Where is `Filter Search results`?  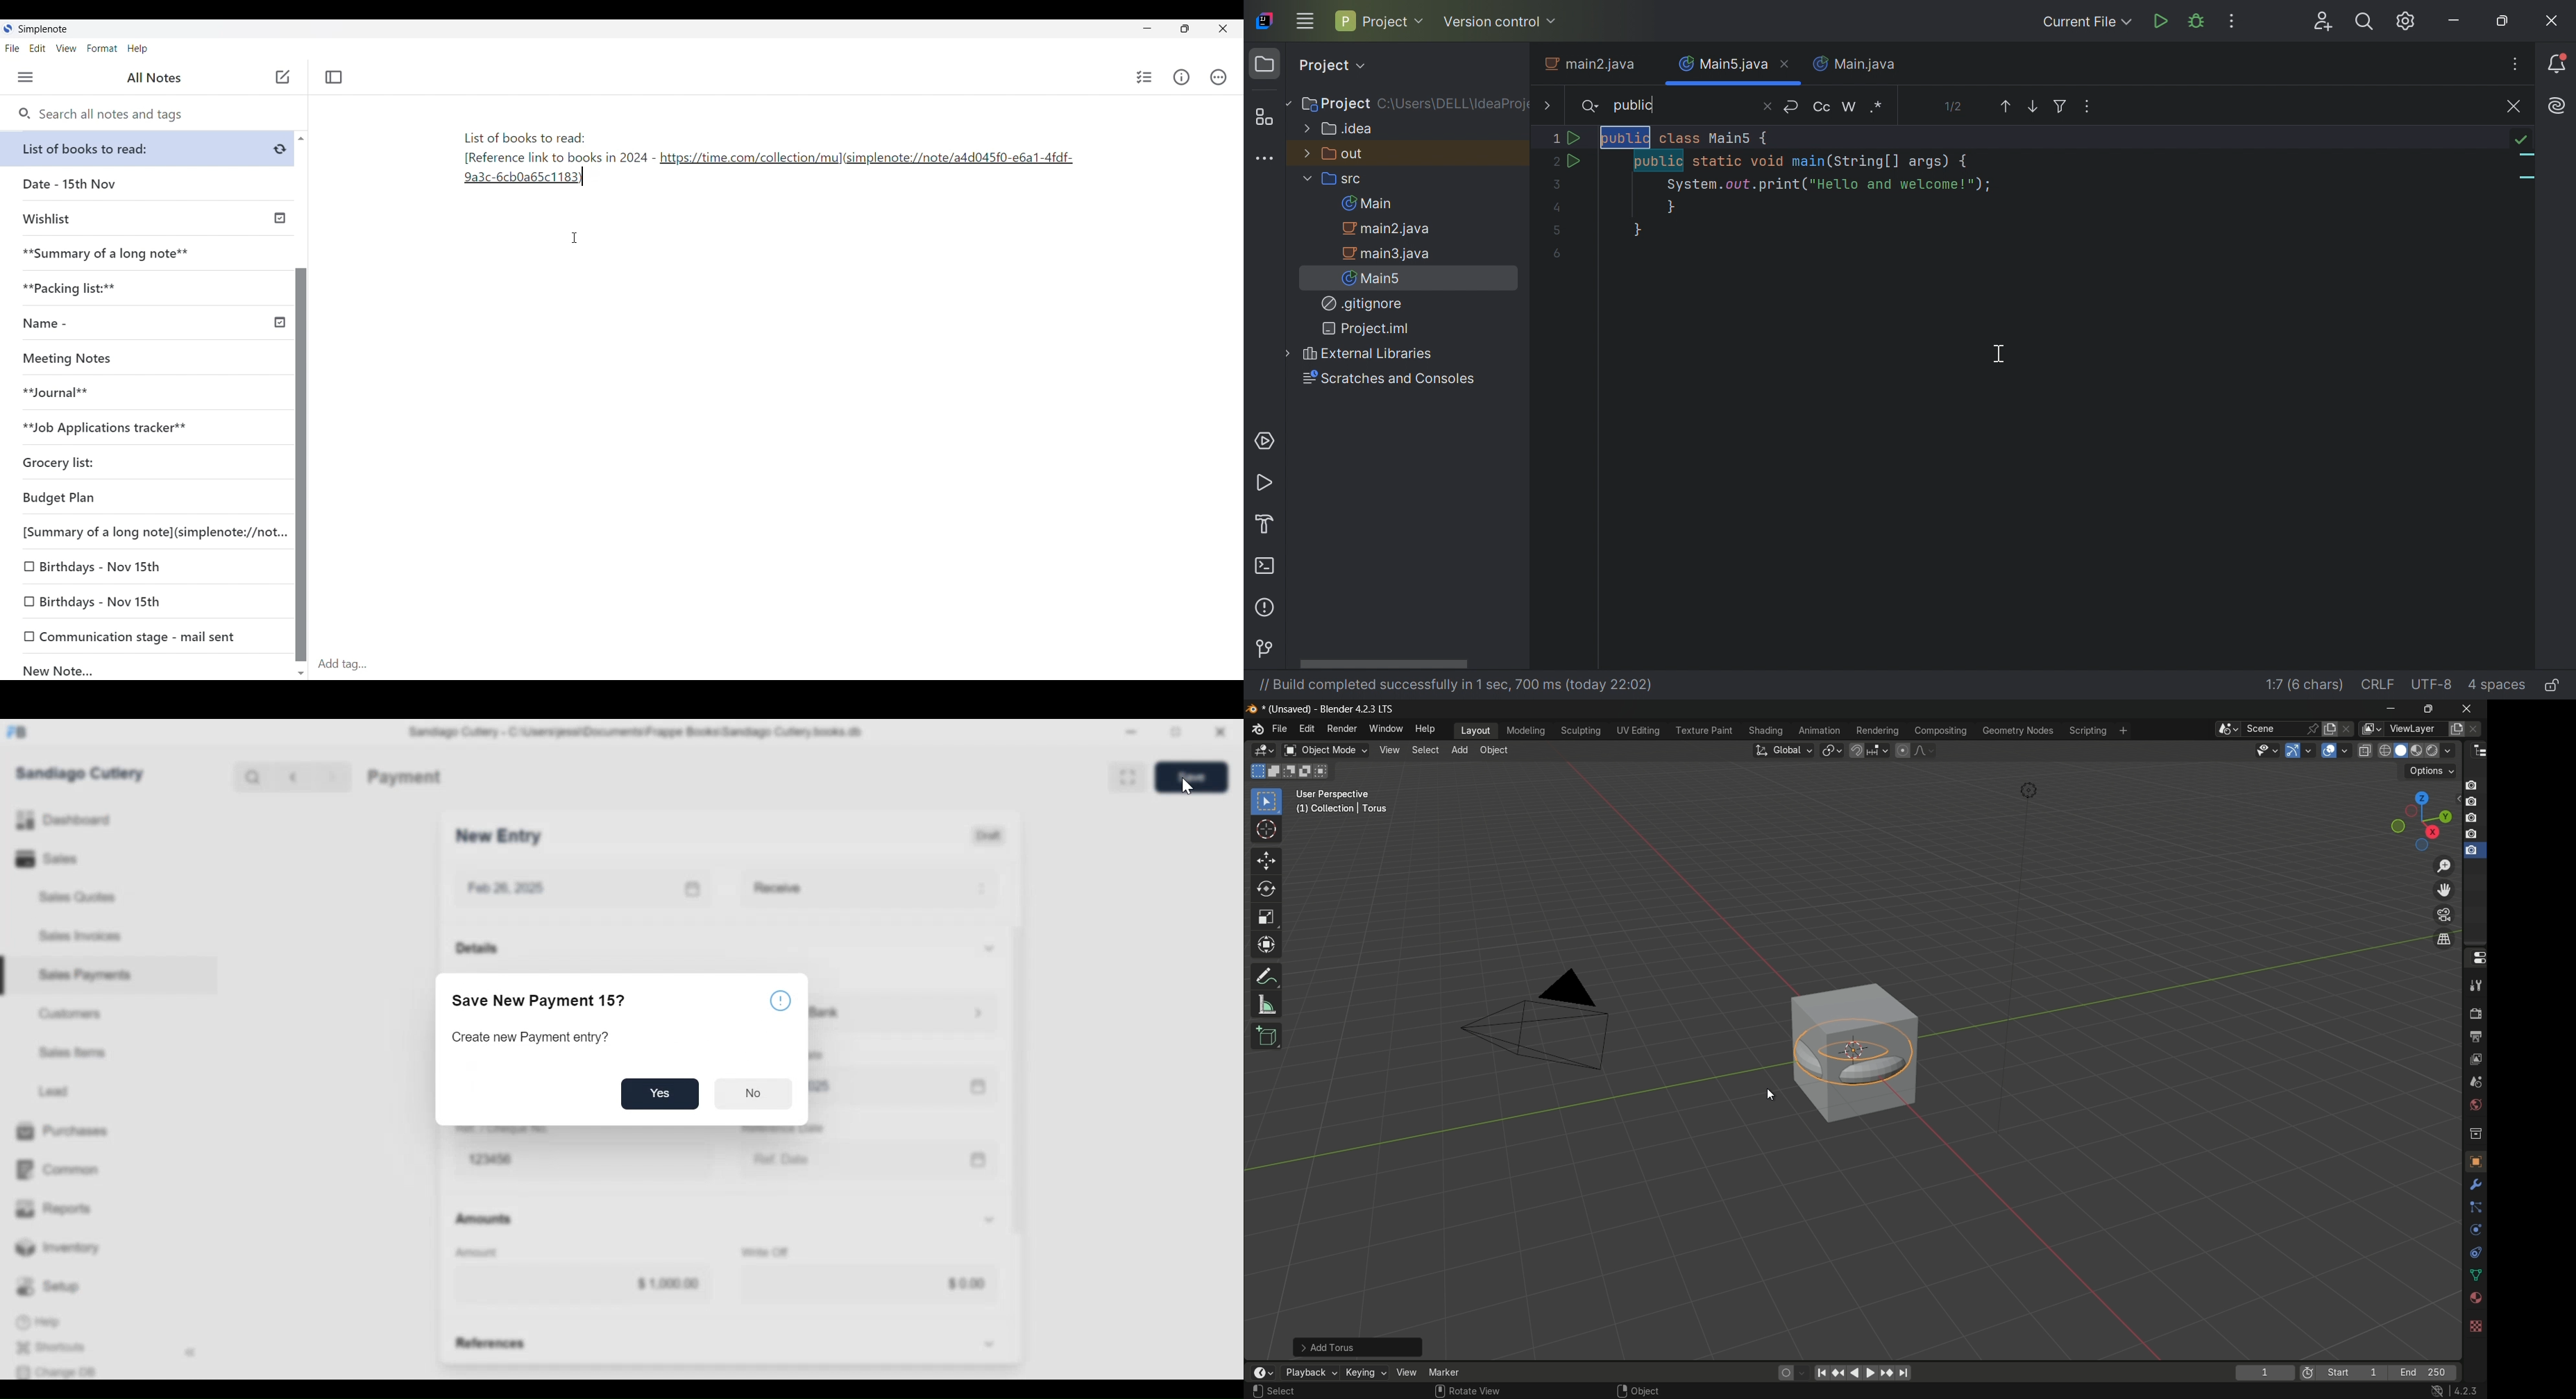
Filter Search results is located at coordinates (2059, 105).